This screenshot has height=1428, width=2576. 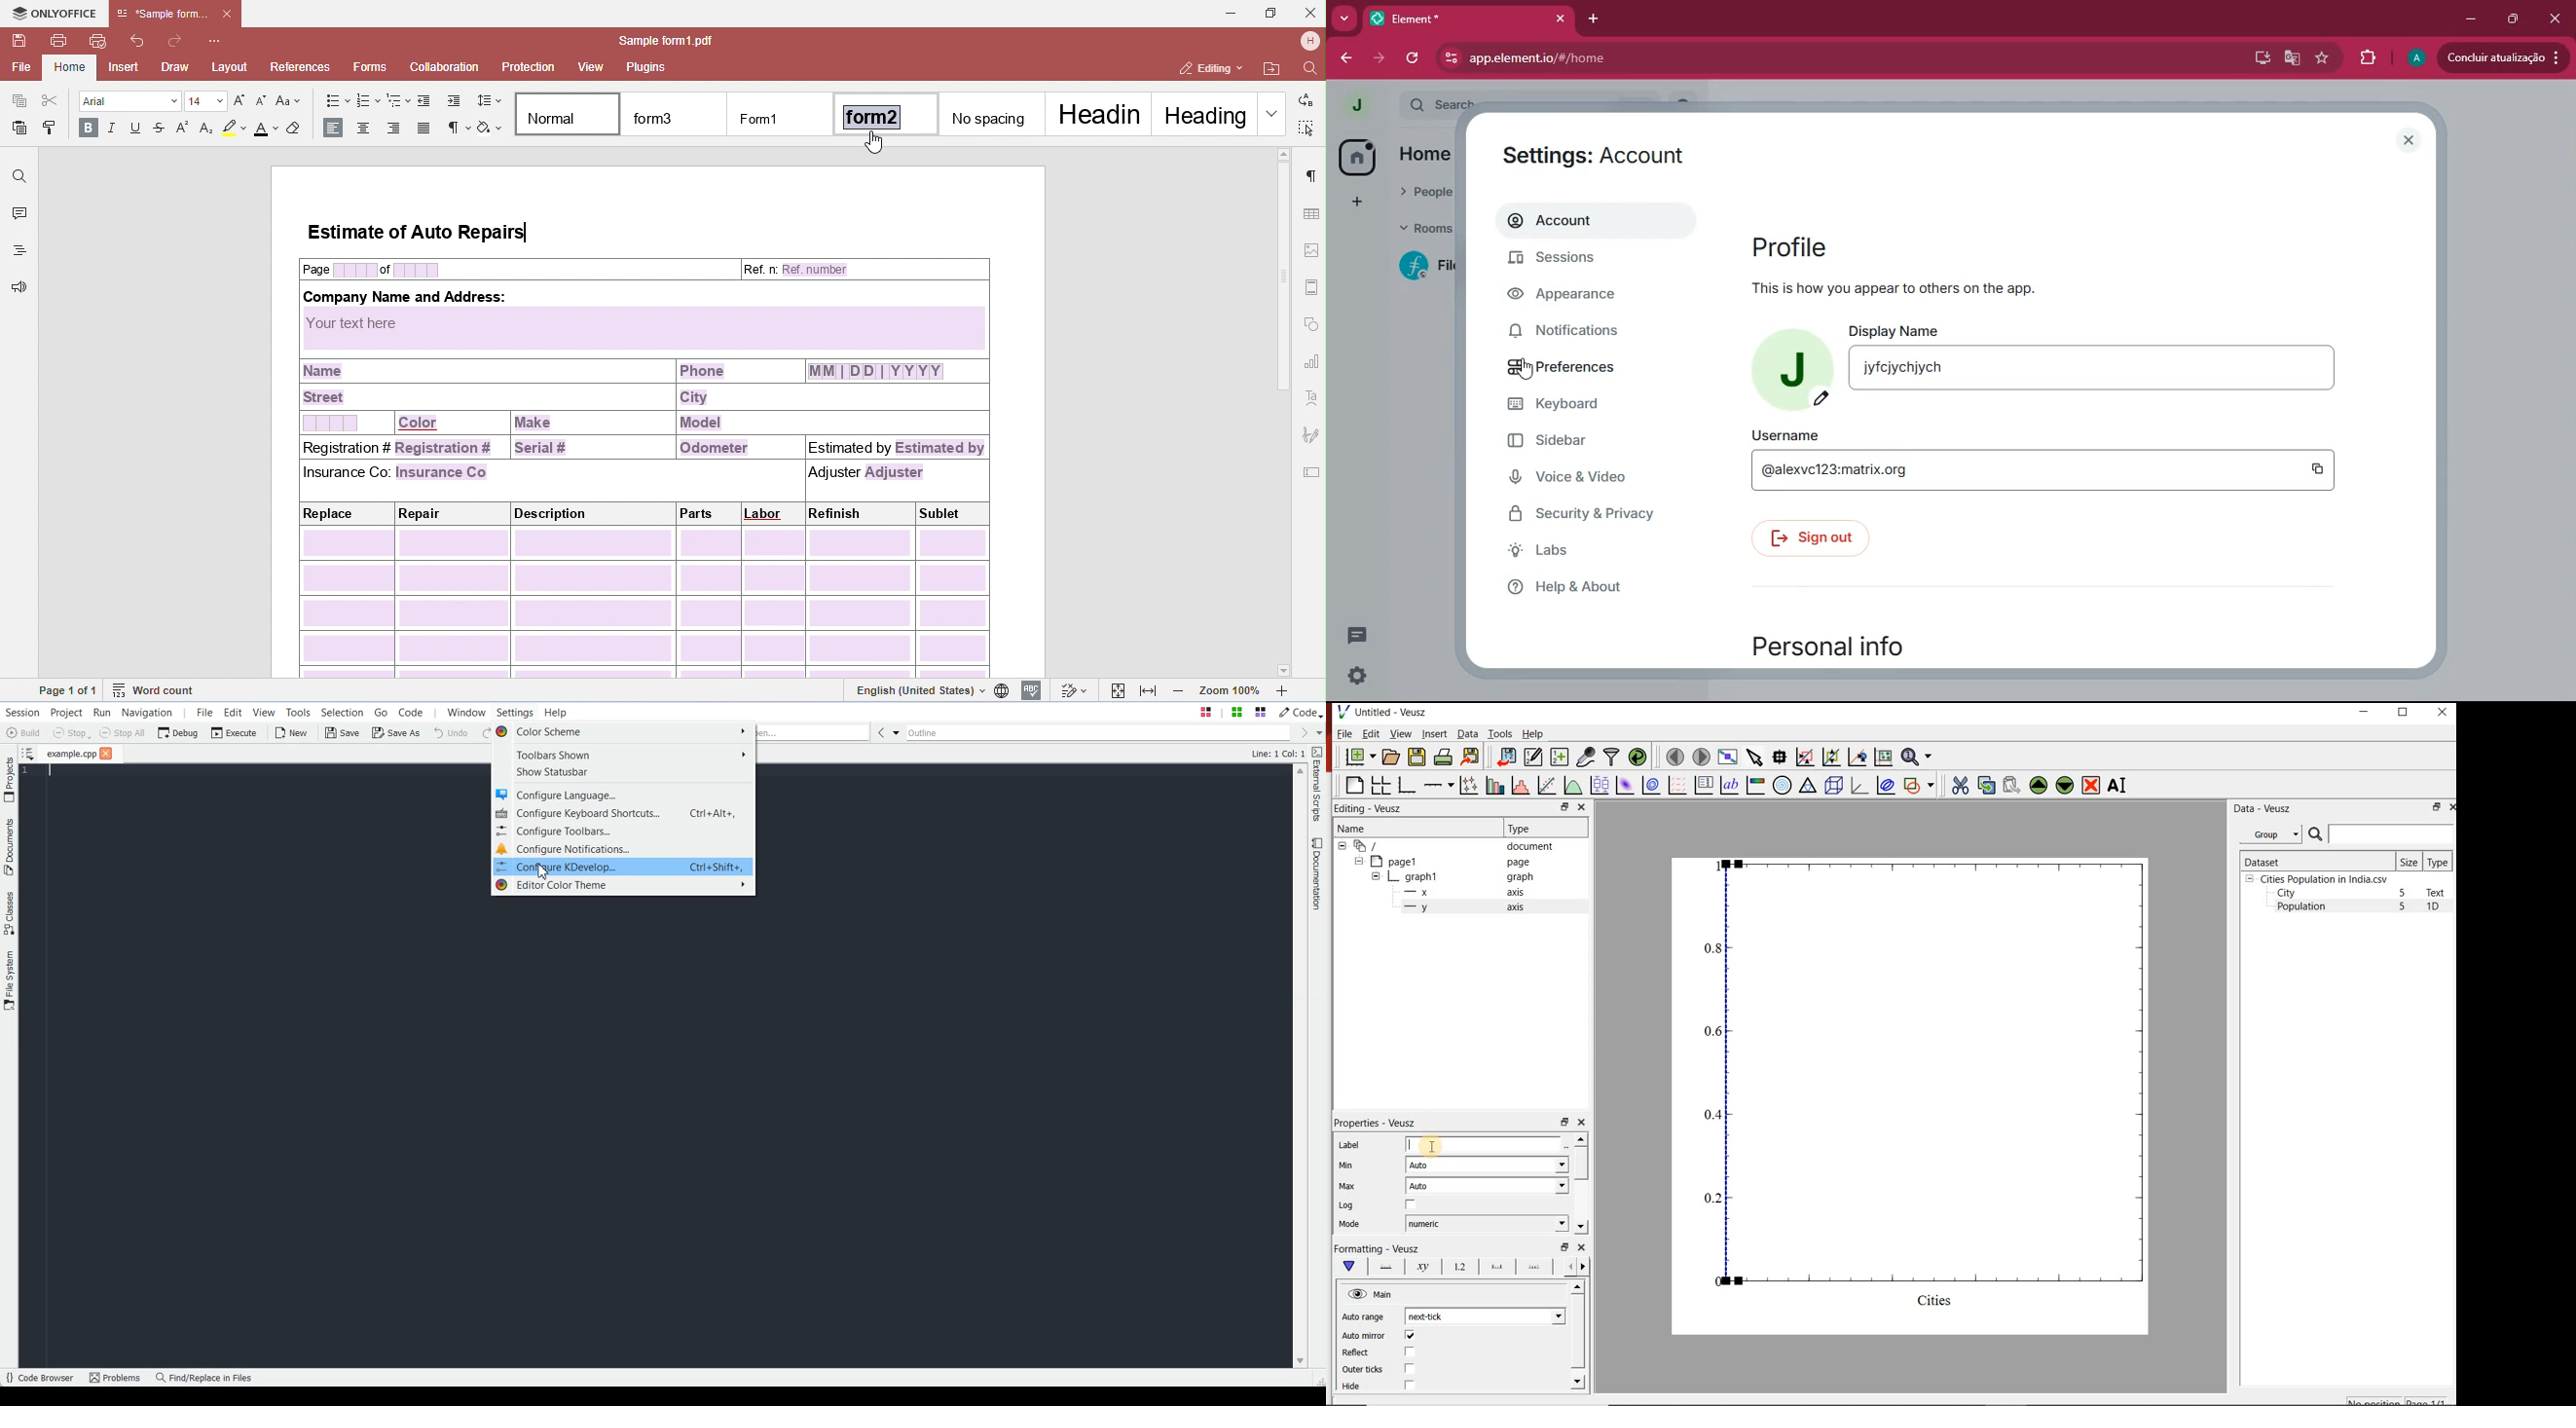 What do you see at coordinates (1532, 757) in the screenshot?
I see `edit and enter new datasets` at bounding box center [1532, 757].